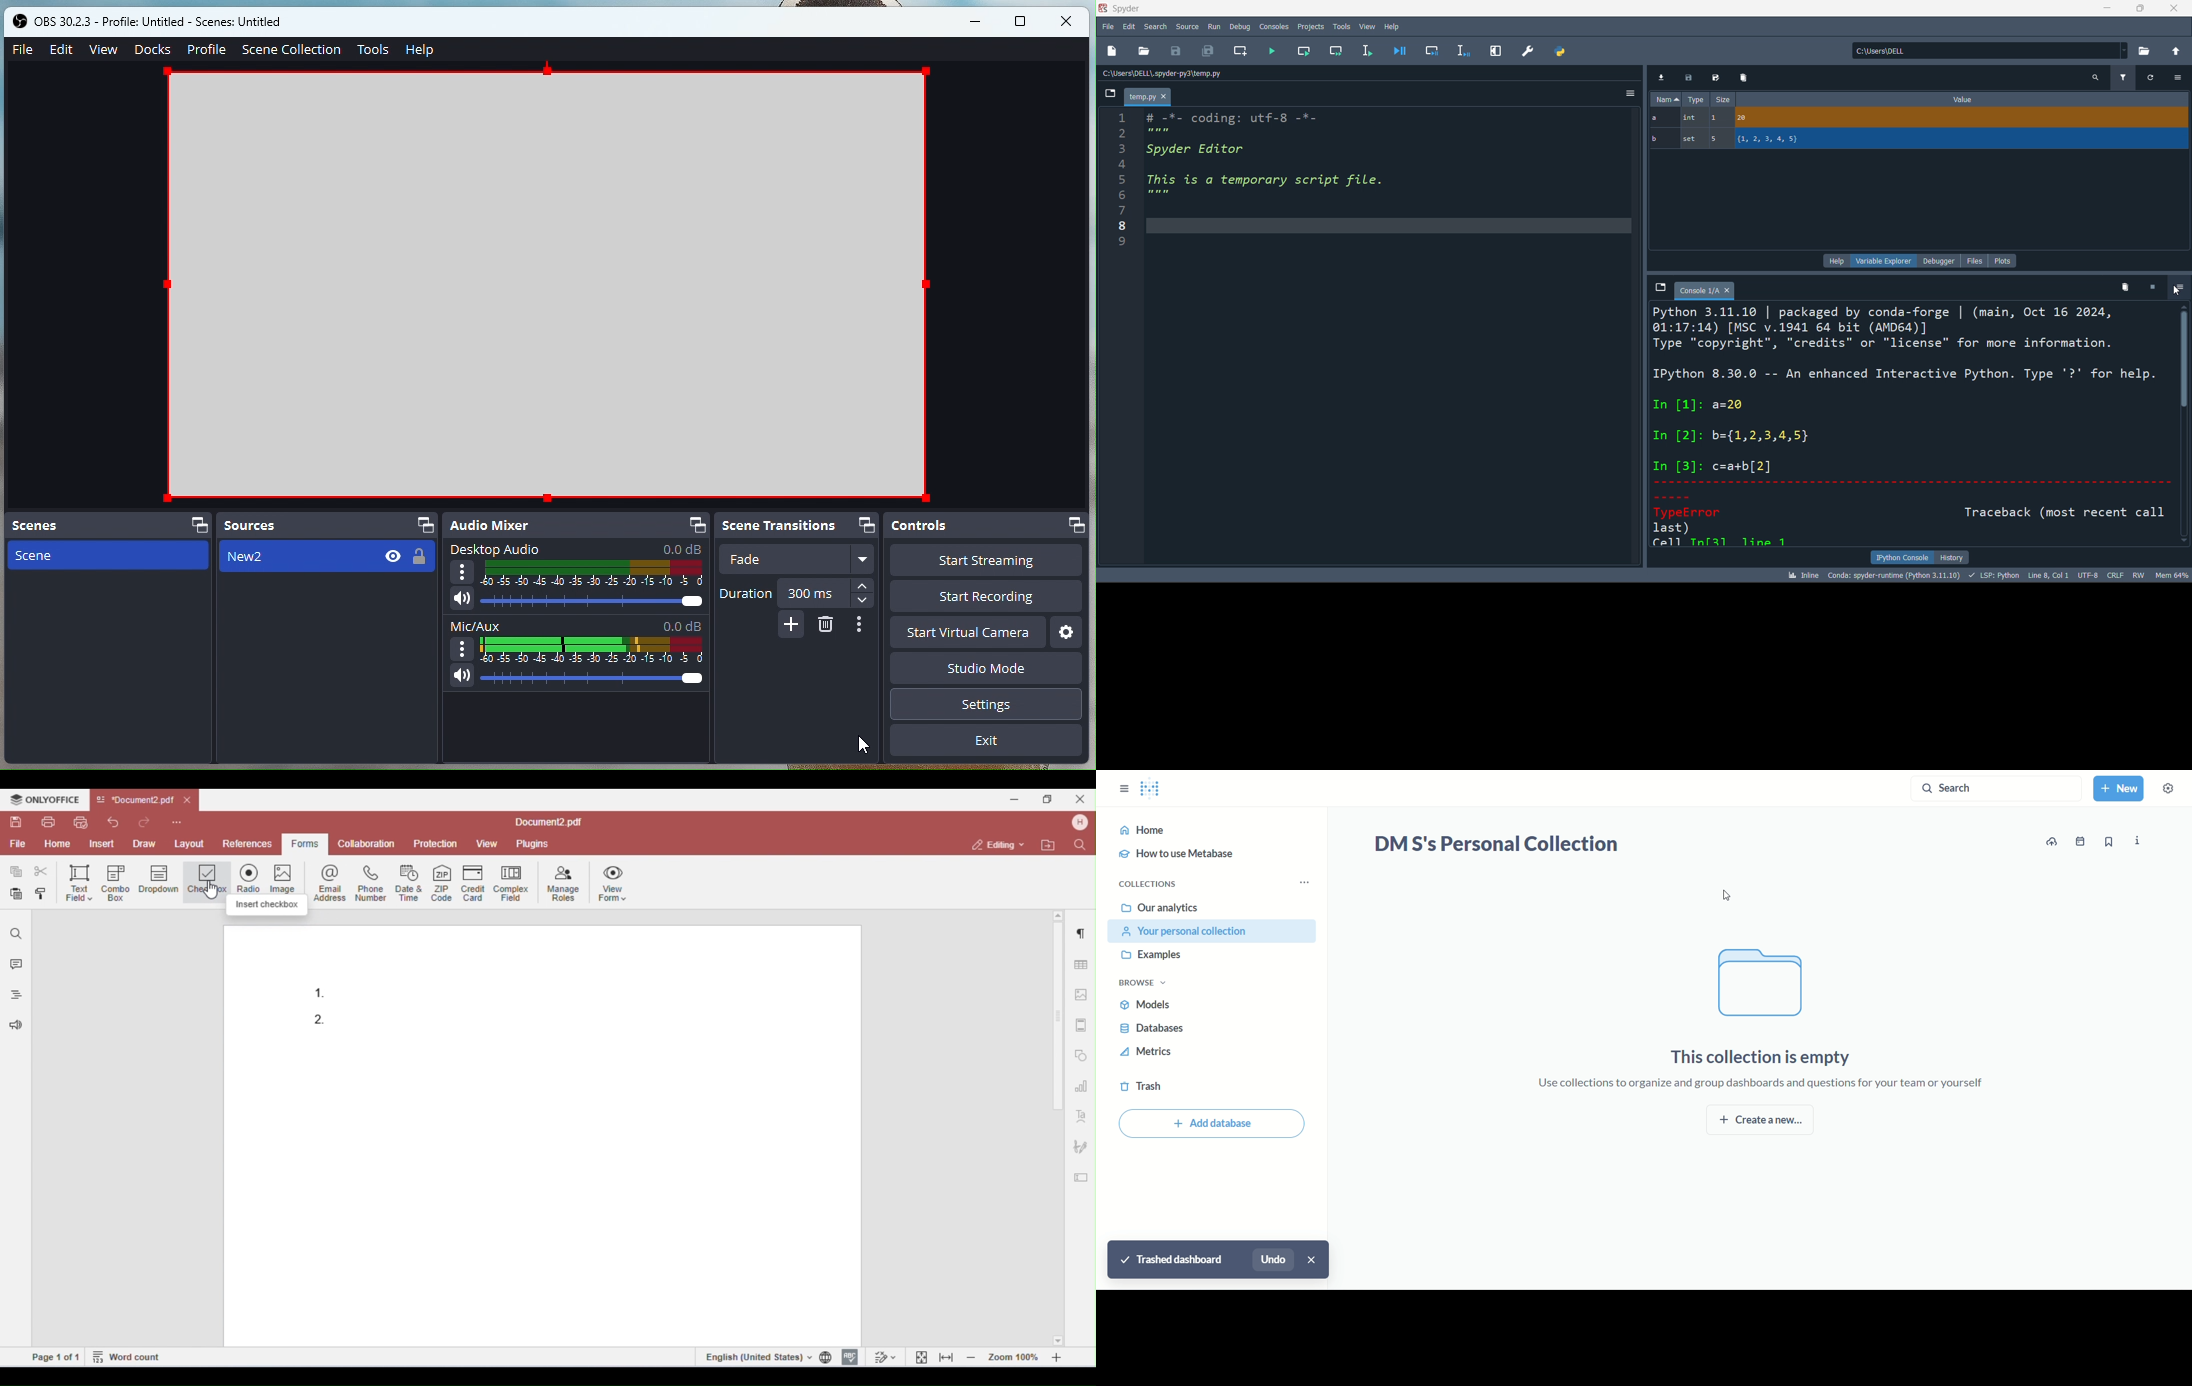 The height and width of the screenshot is (1400, 2212). I want to click on python path manager, so click(1562, 51).